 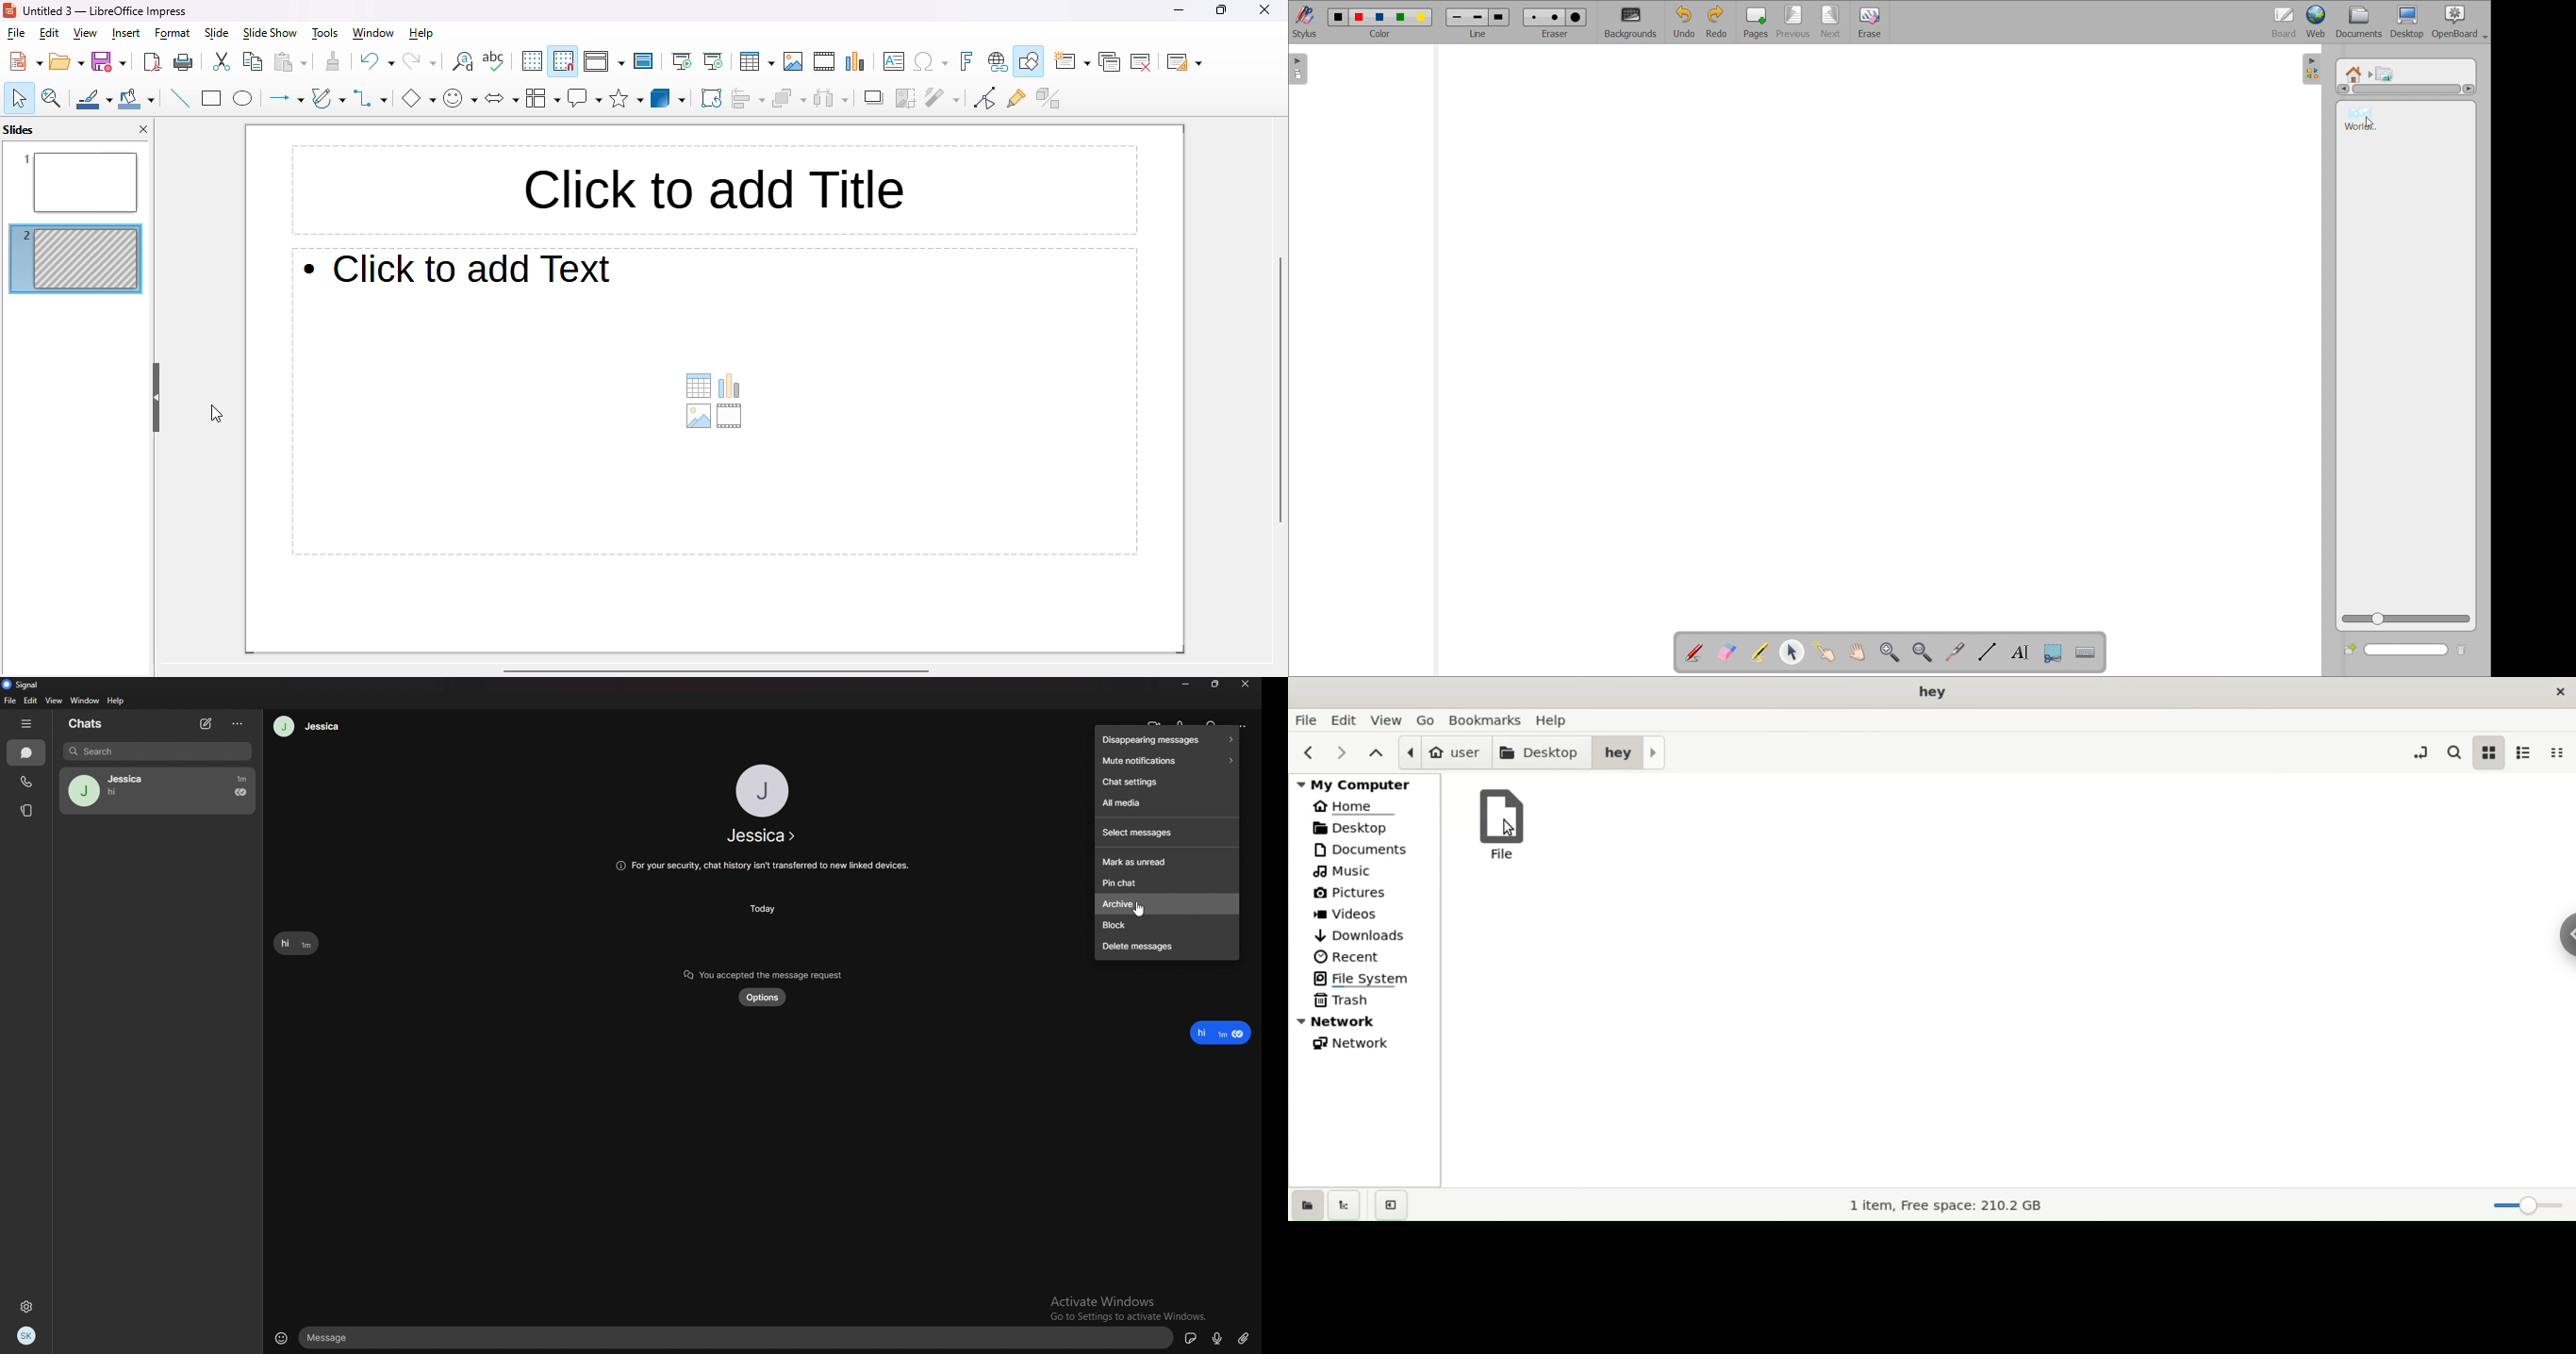 What do you see at coordinates (749, 98) in the screenshot?
I see `align objects` at bounding box center [749, 98].